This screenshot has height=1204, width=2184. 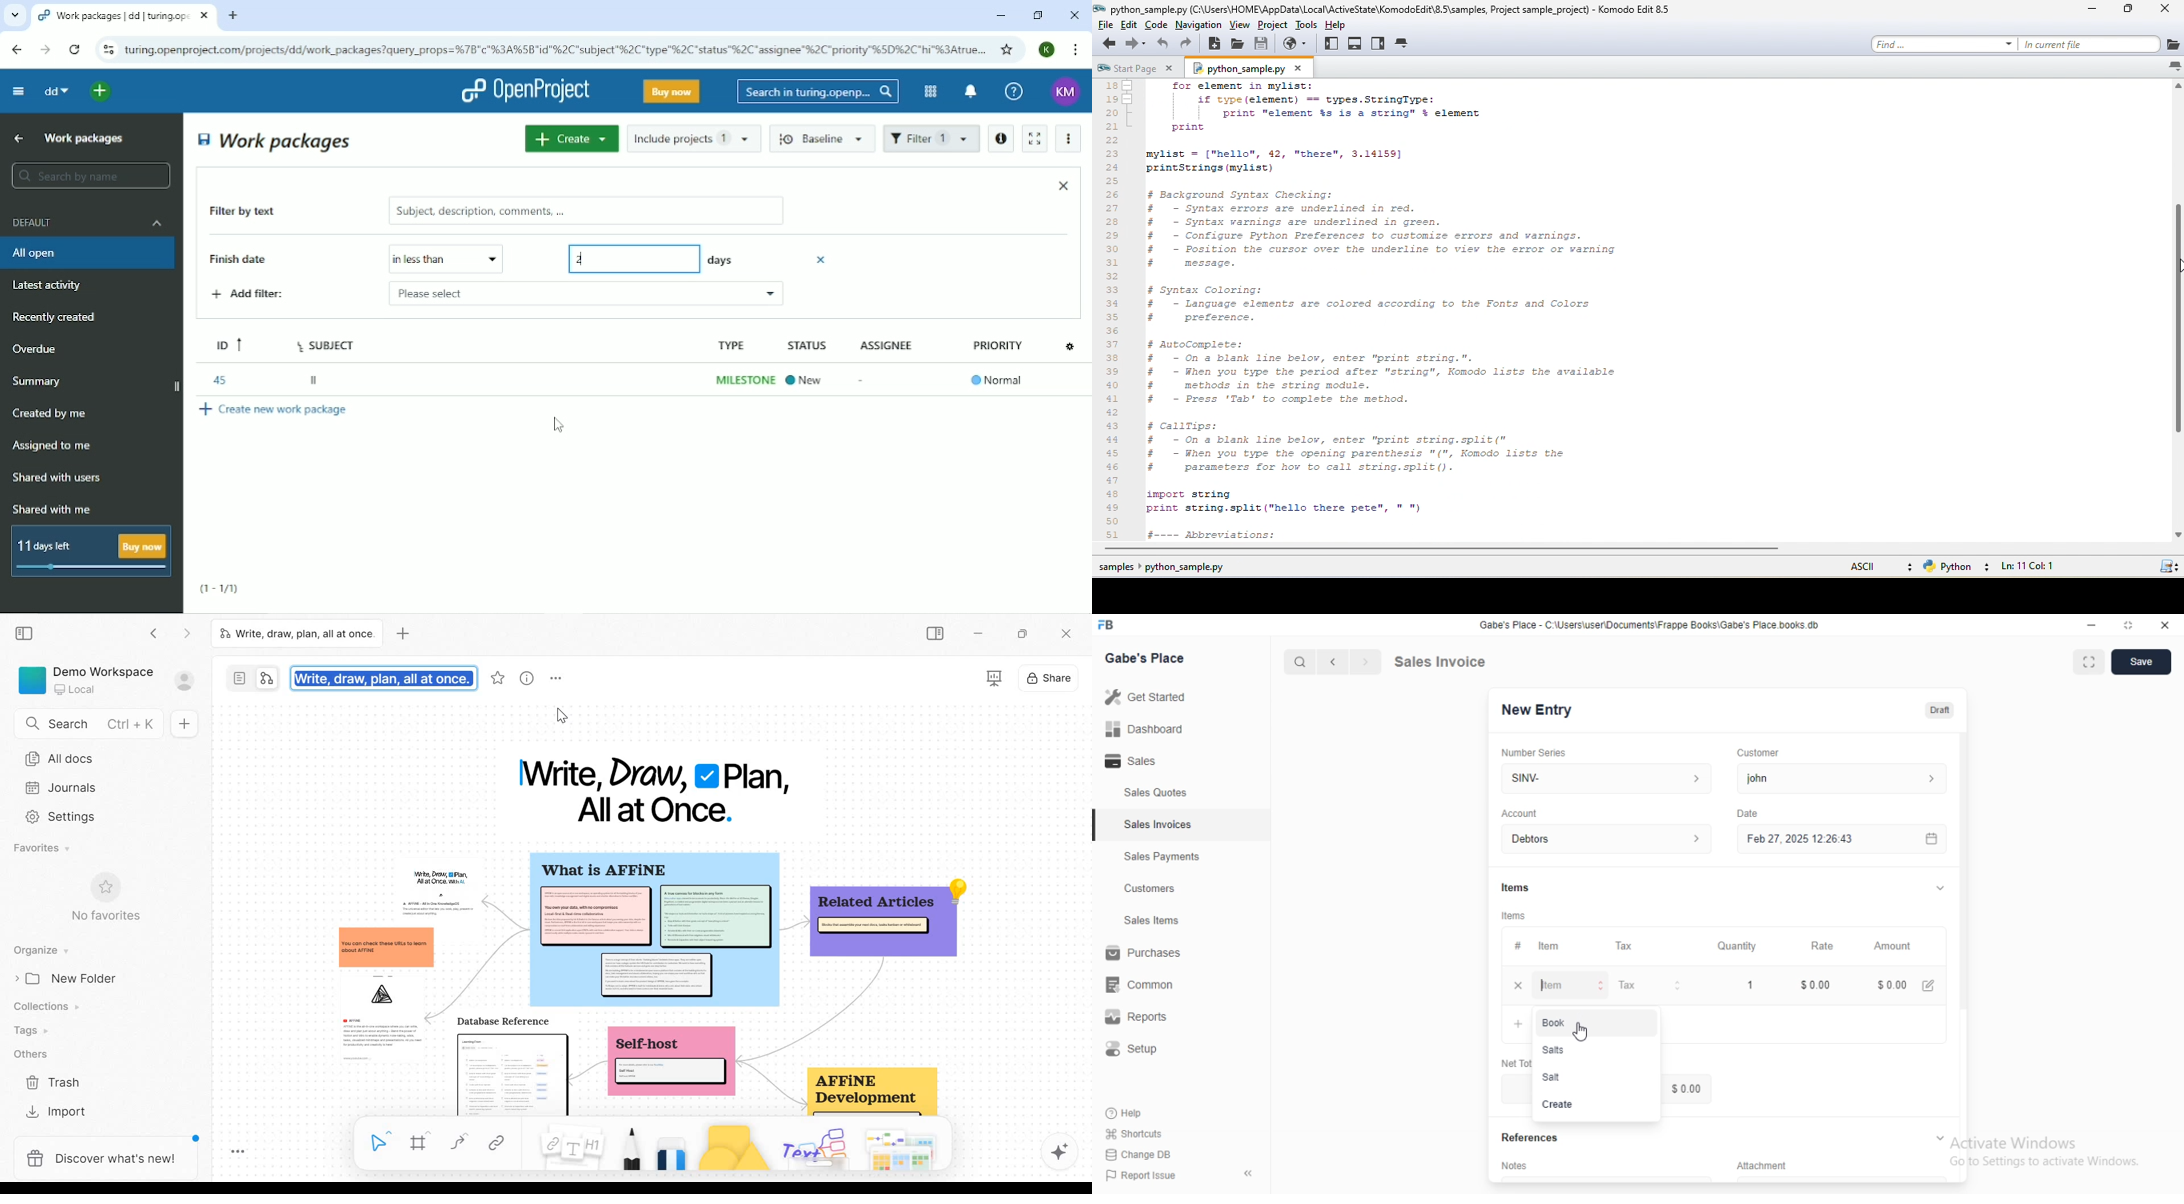 What do you see at coordinates (995, 344) in the screenshot?
I see `PRIORITY` at bounding box center [995, 344].